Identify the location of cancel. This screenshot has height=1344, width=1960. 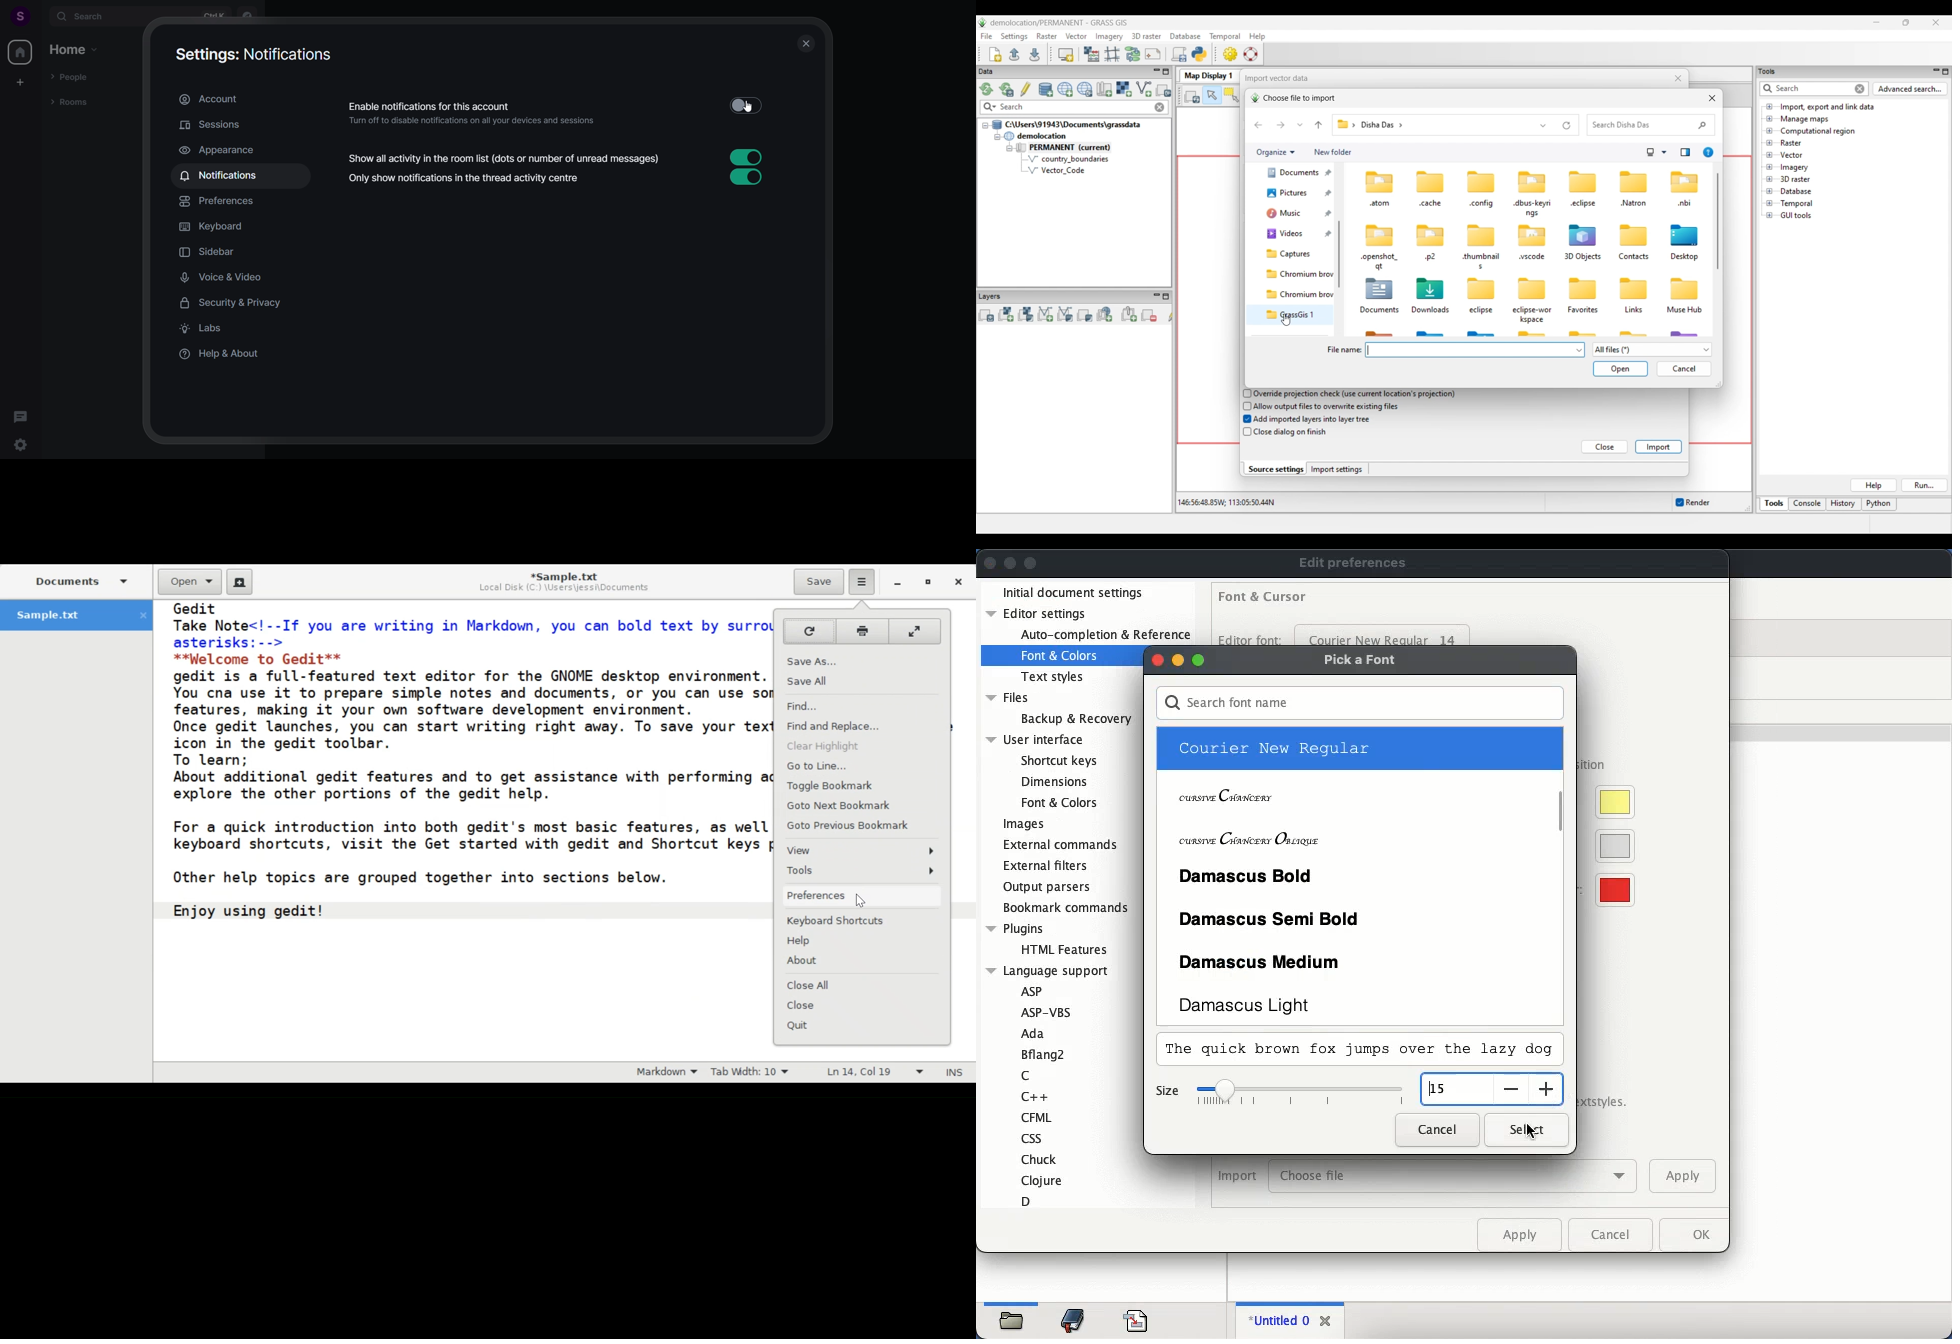
(1438, 1129).